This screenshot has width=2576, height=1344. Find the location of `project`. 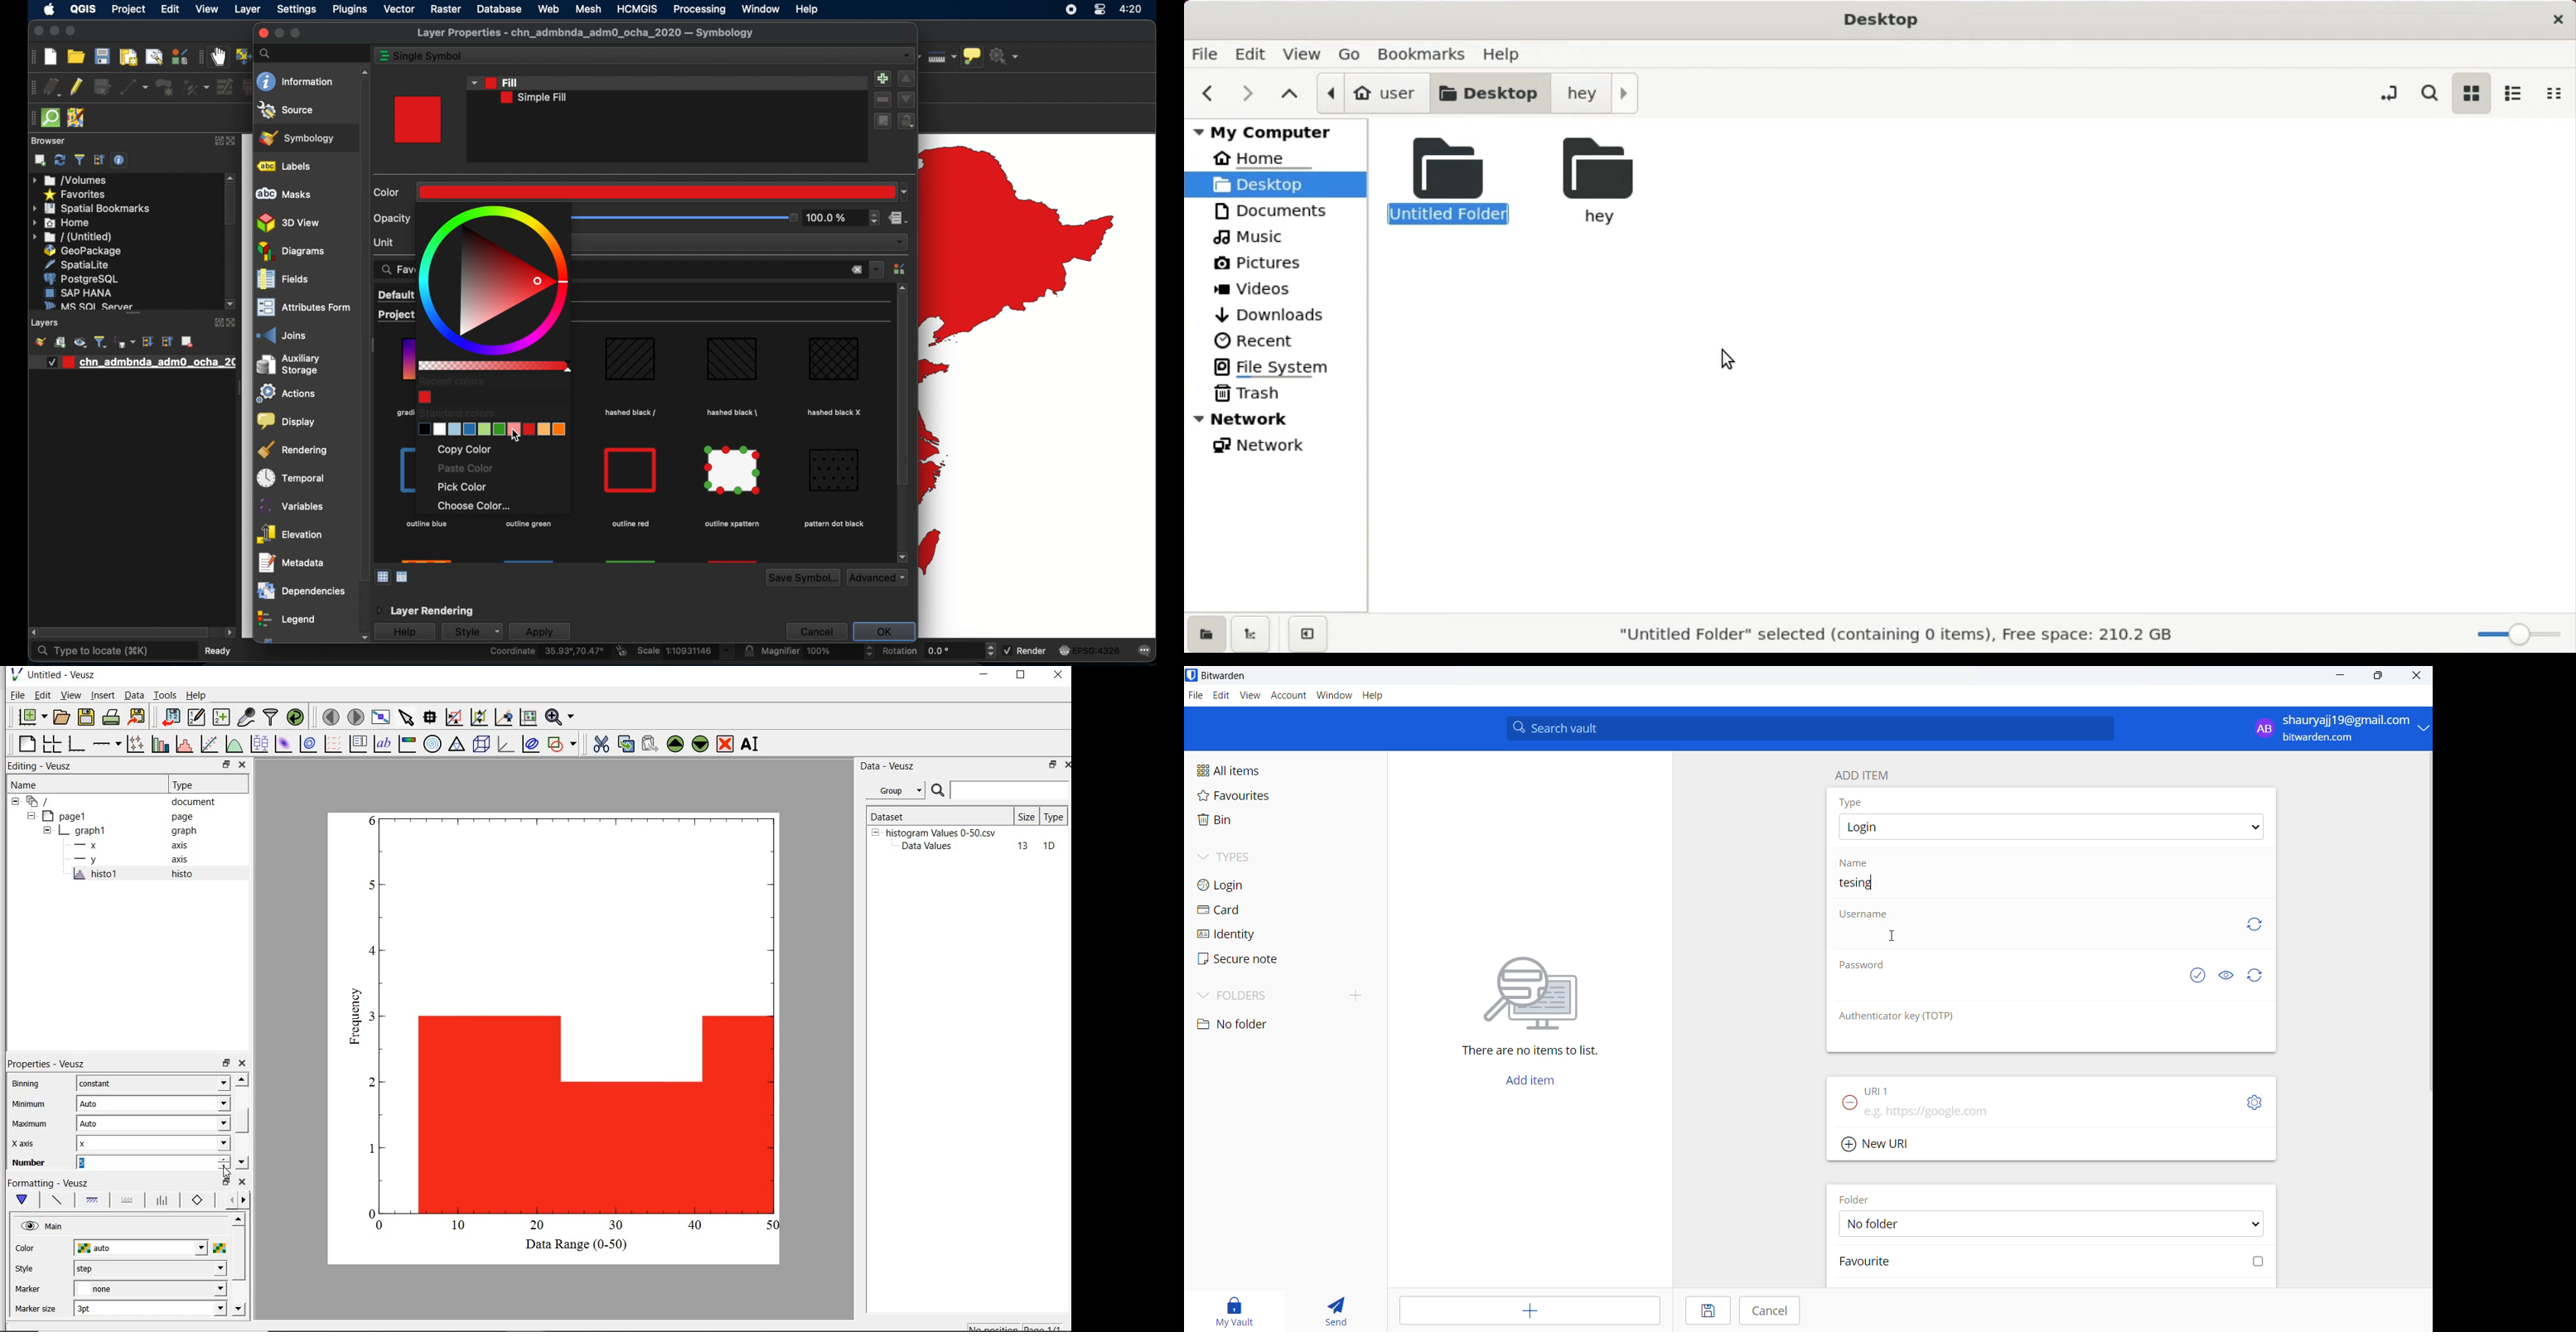

project is located at coordinates (128, 10).